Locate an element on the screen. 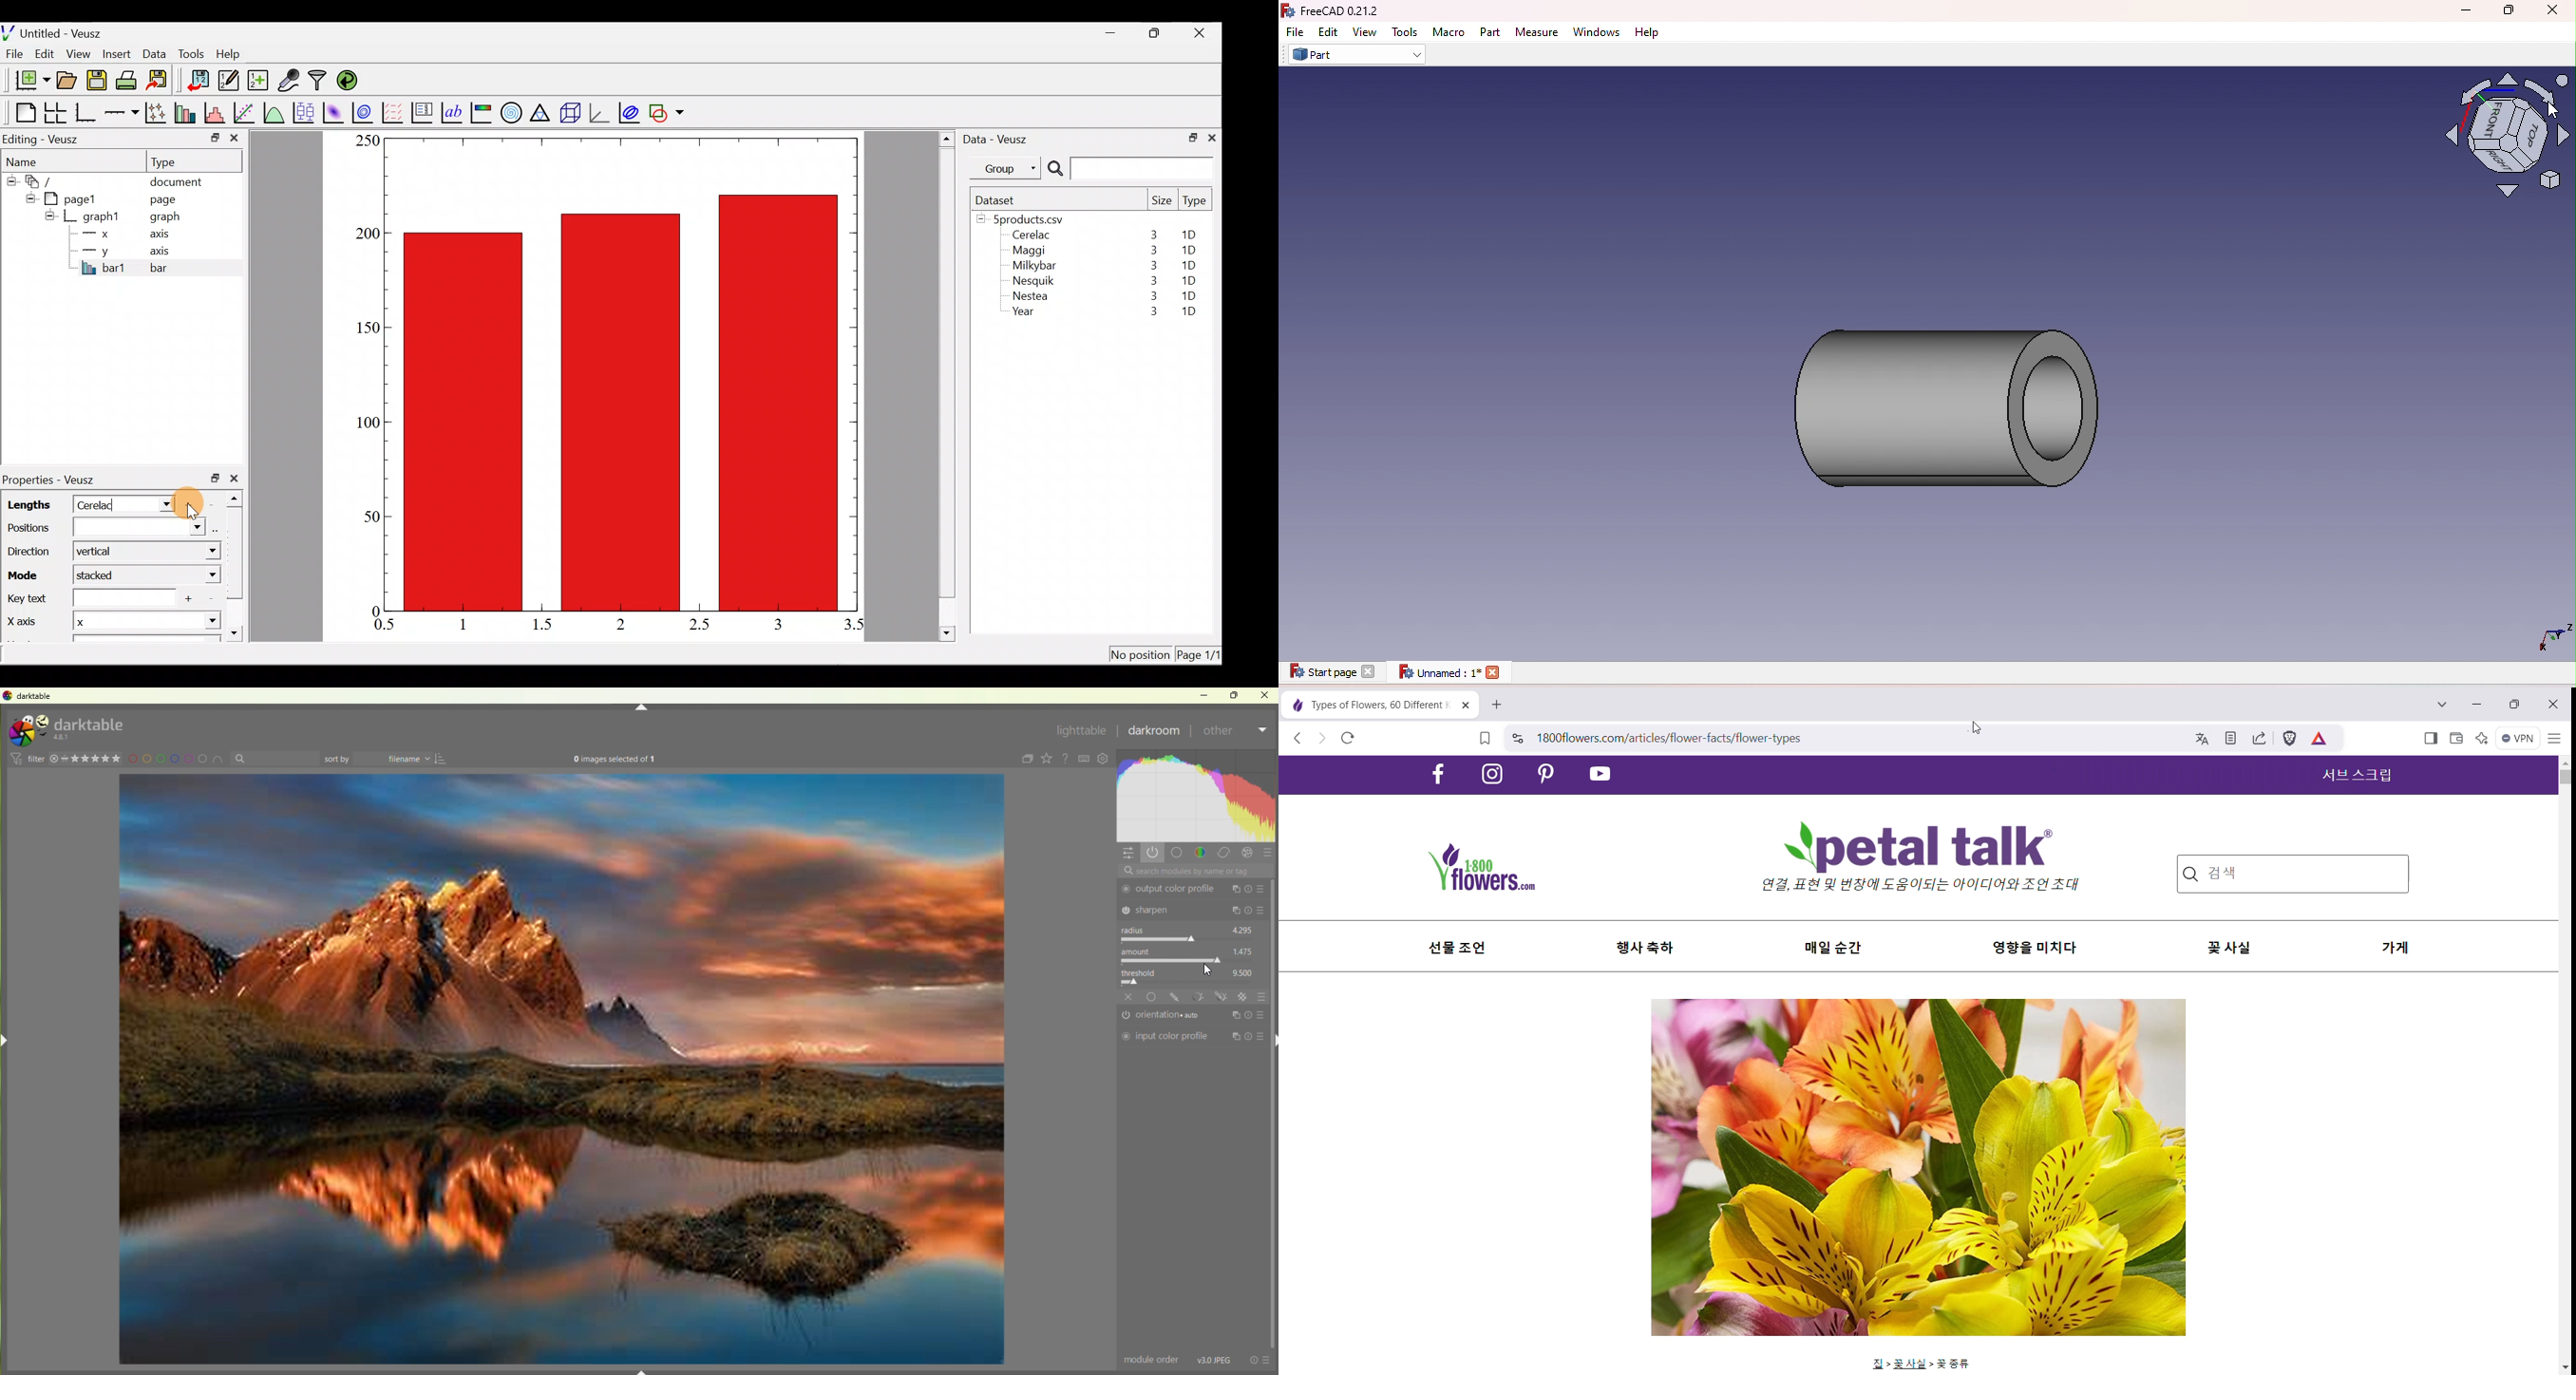 The width and height of the screenshot is (2576, 1400). axis is located at coordinates (166, 252).